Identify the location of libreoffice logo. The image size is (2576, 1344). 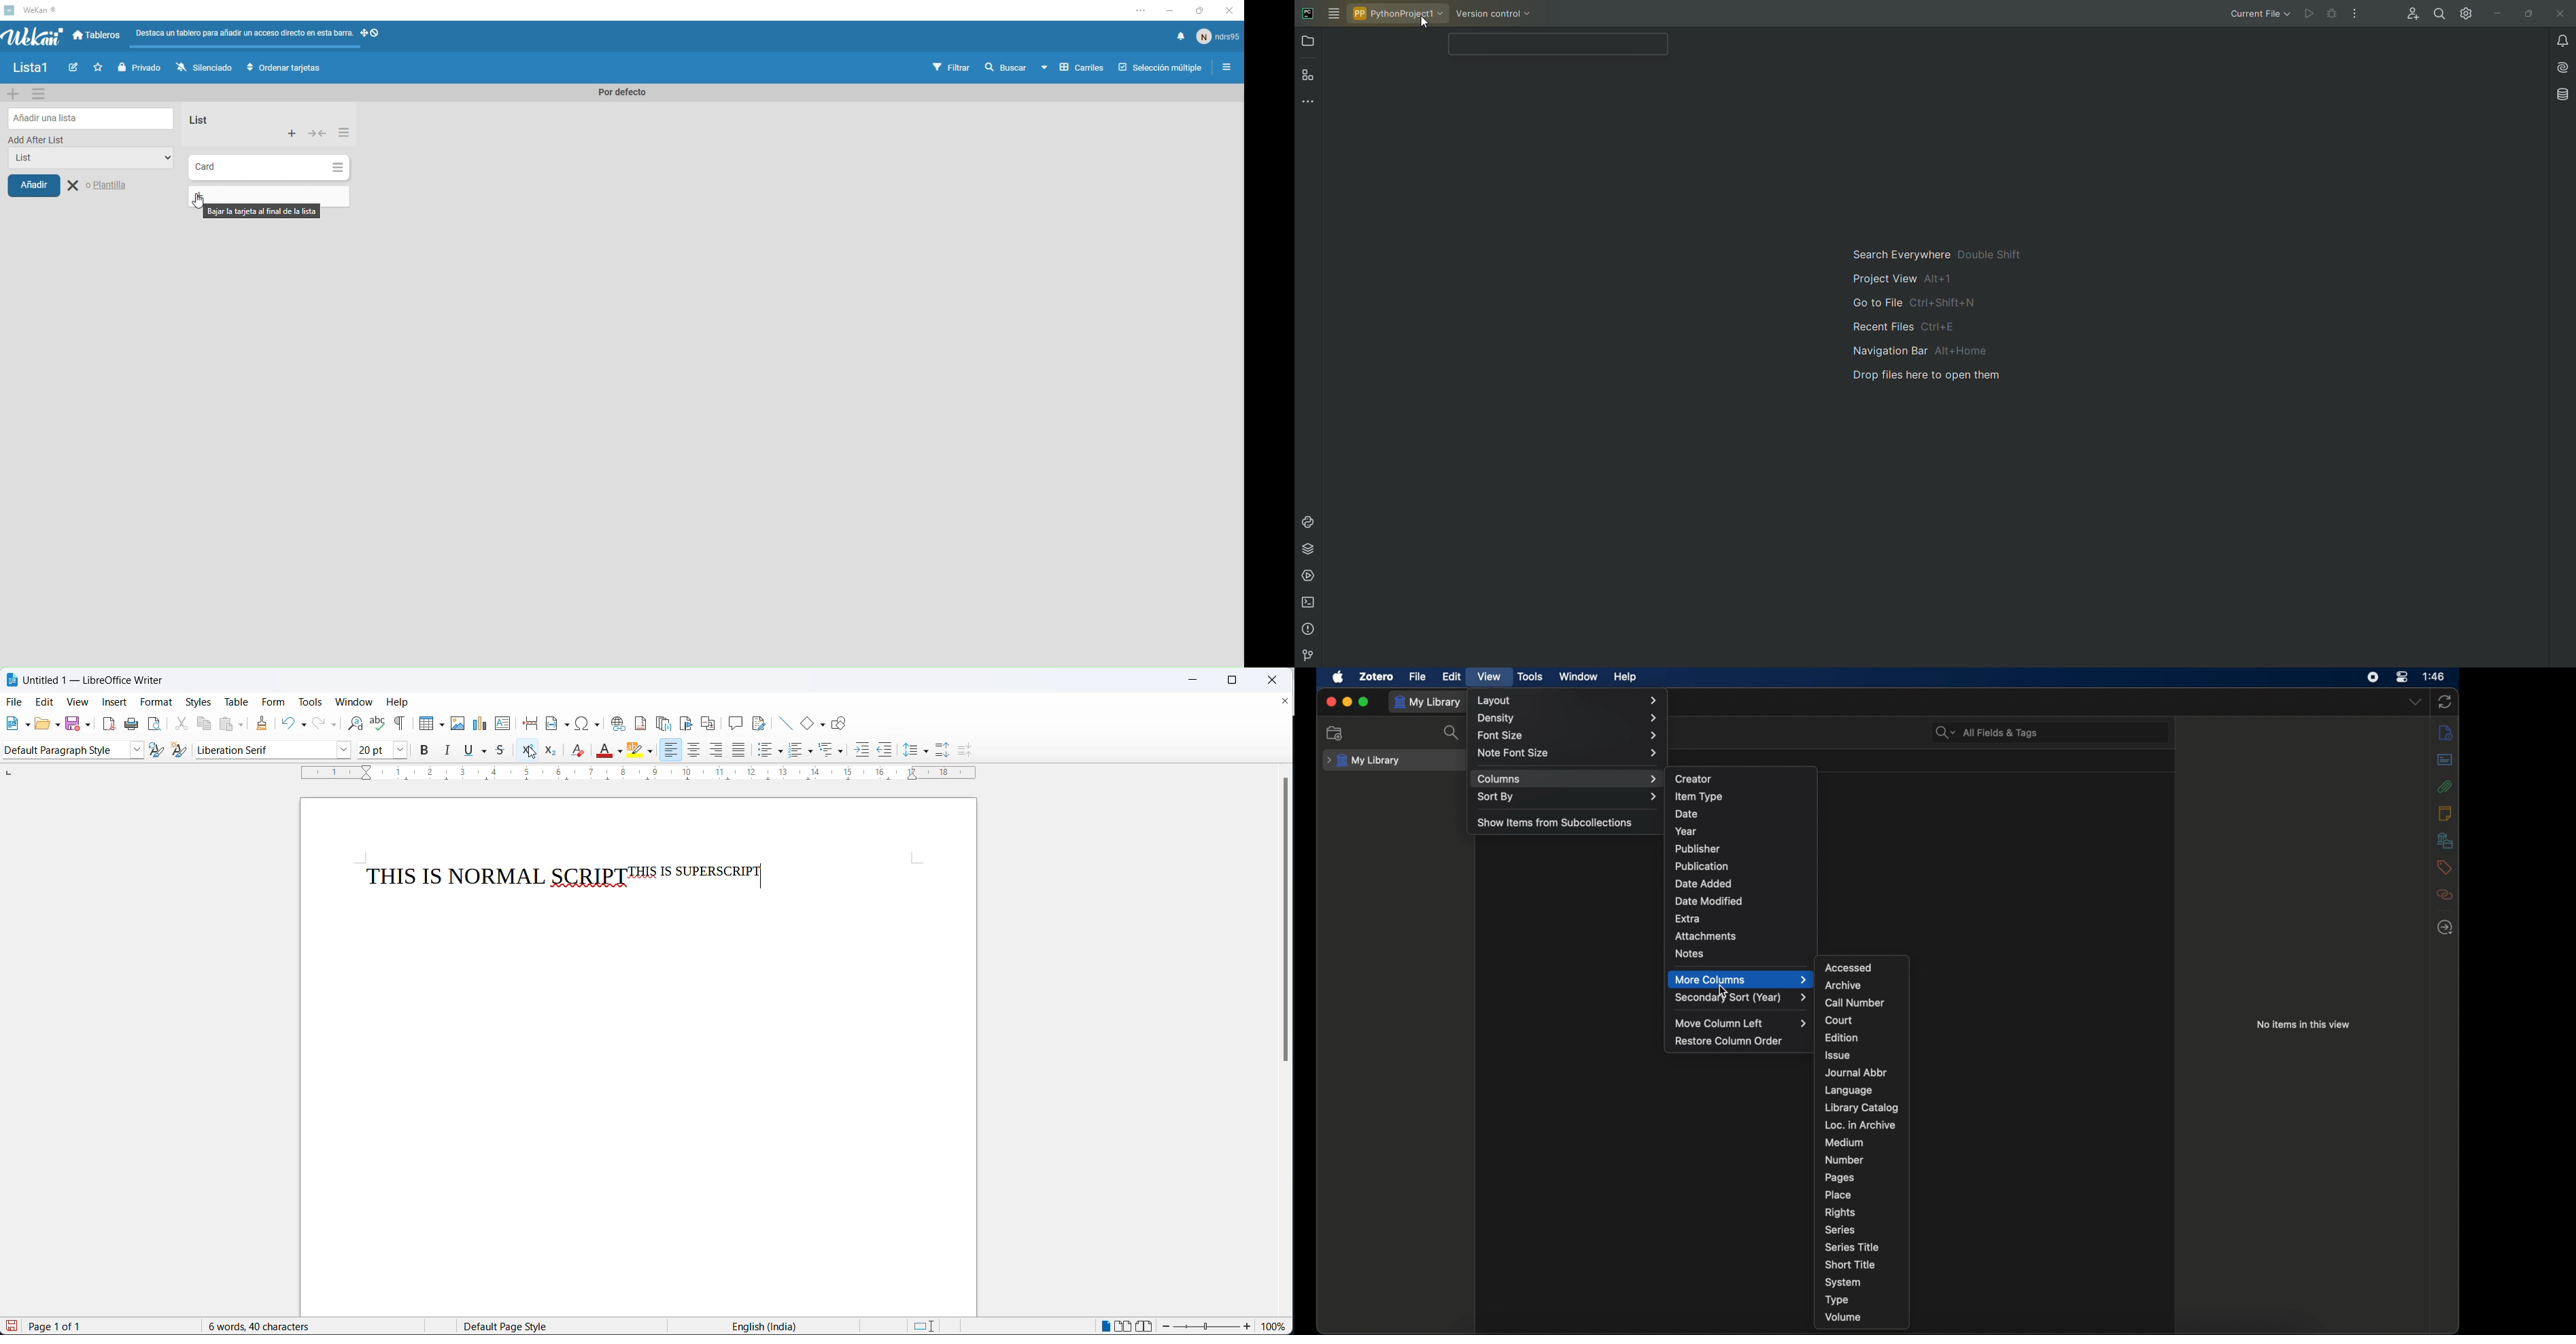
(12, 680).